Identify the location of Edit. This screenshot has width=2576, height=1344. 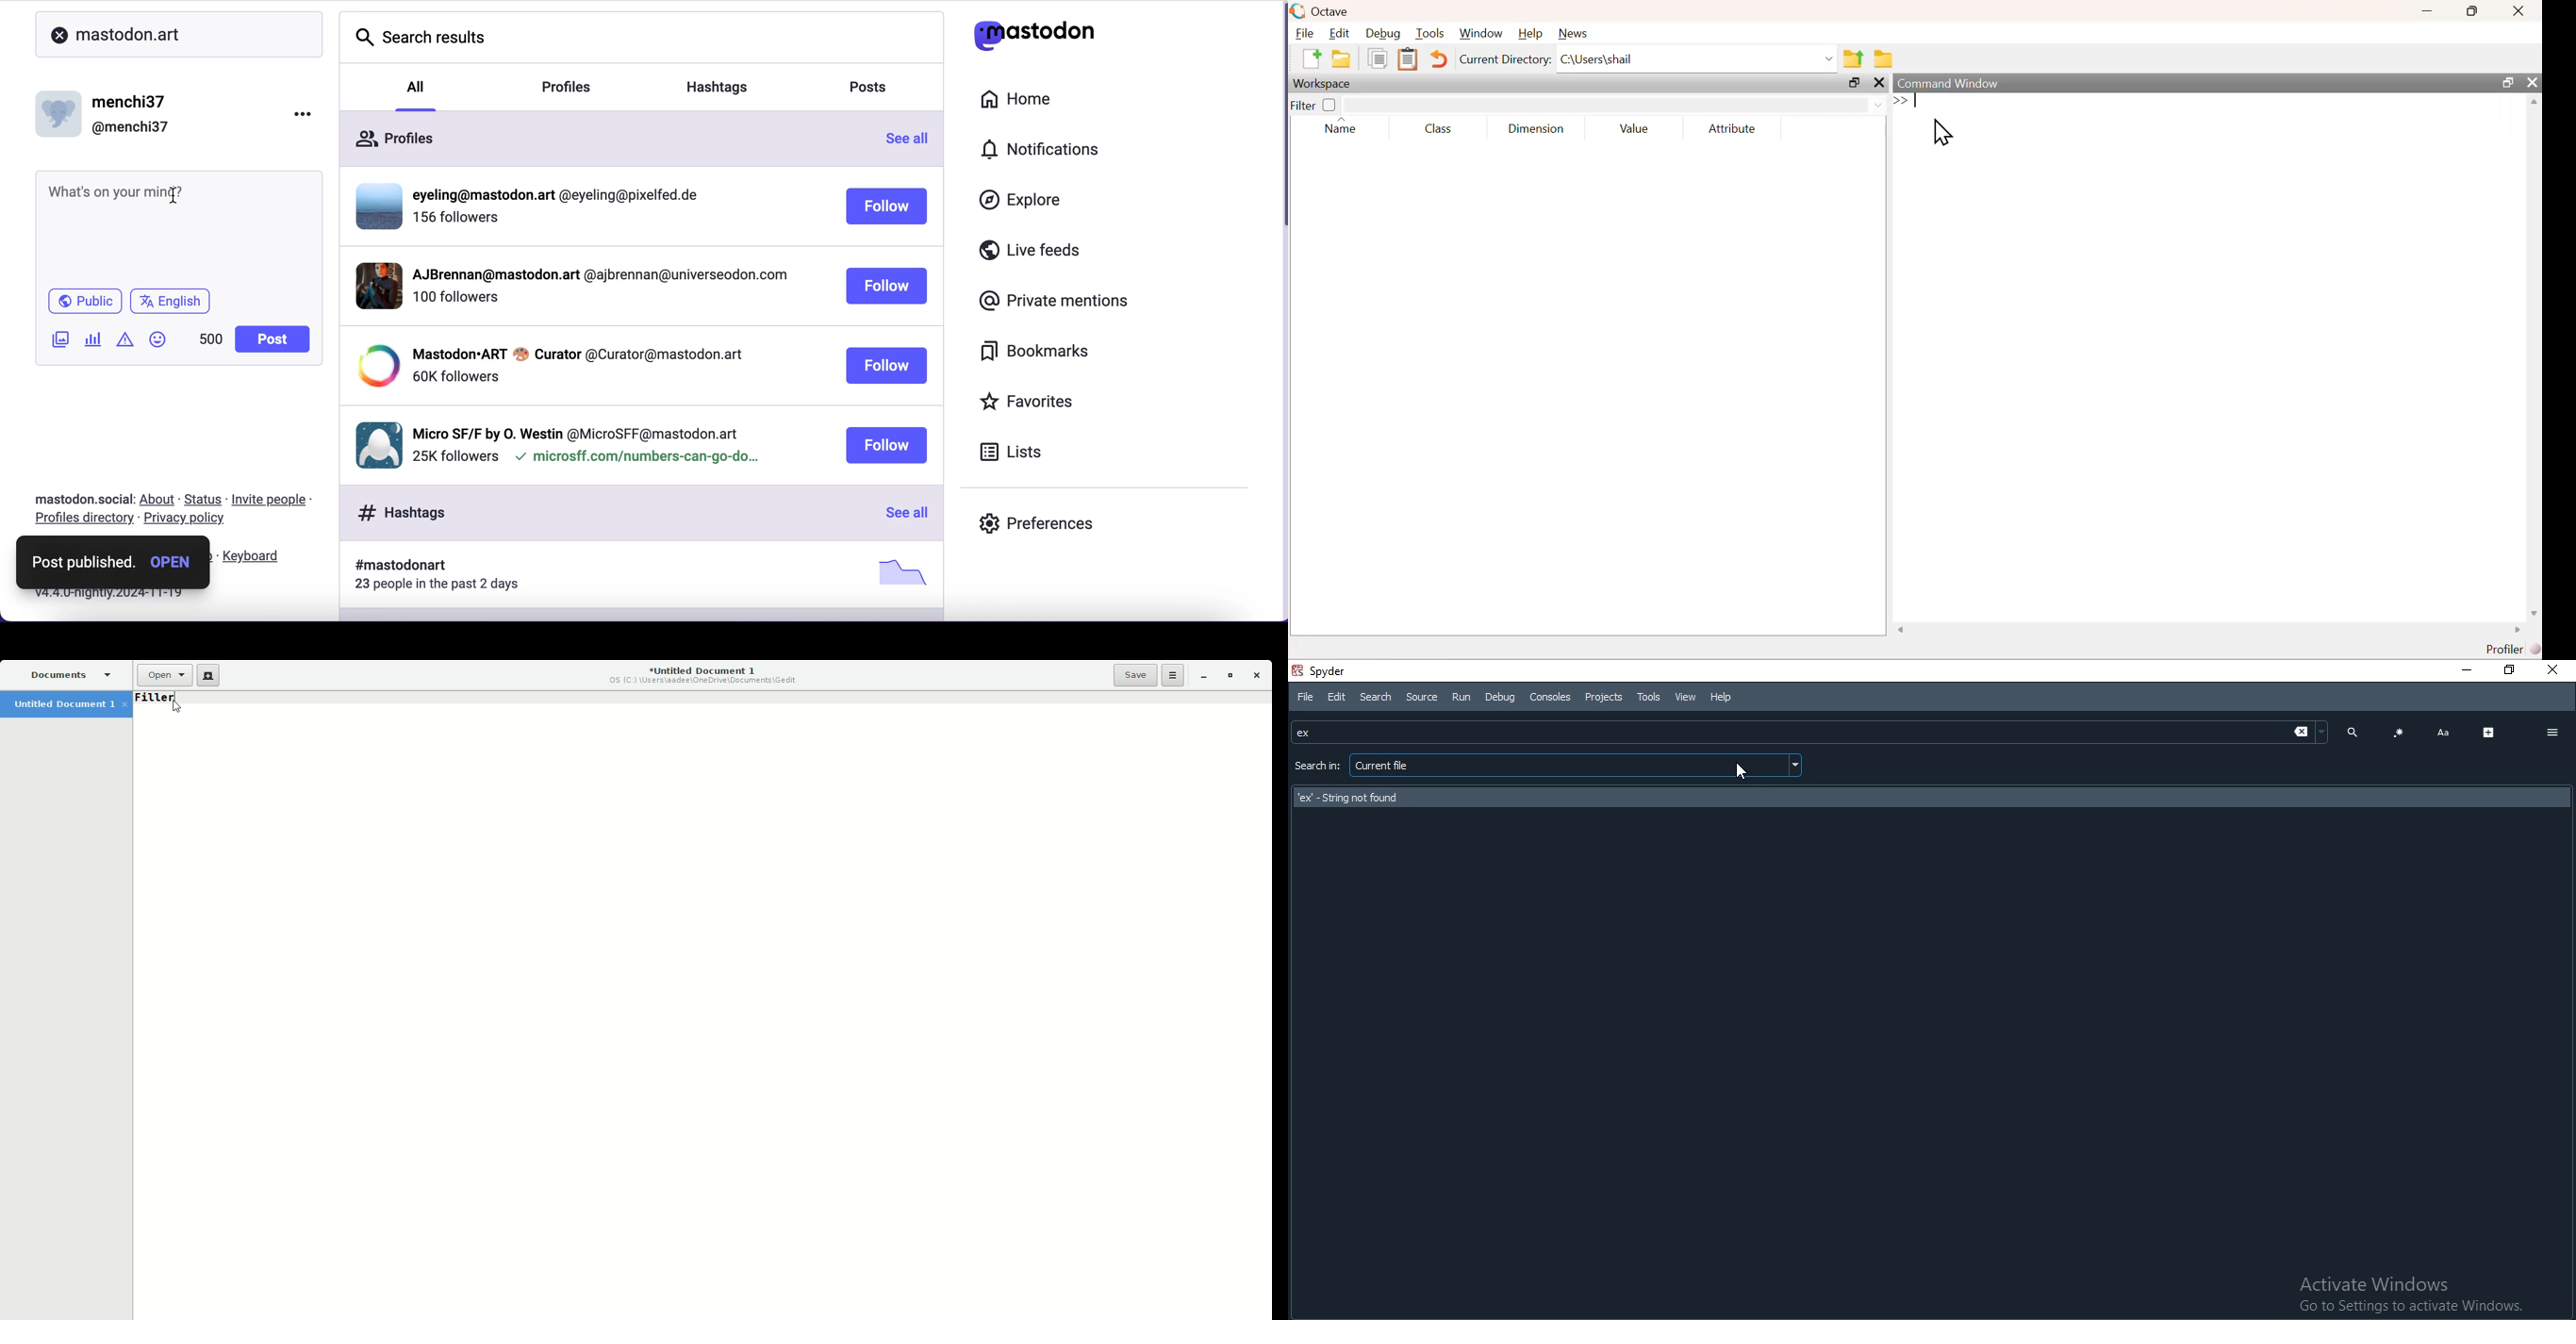
(1337, 697).